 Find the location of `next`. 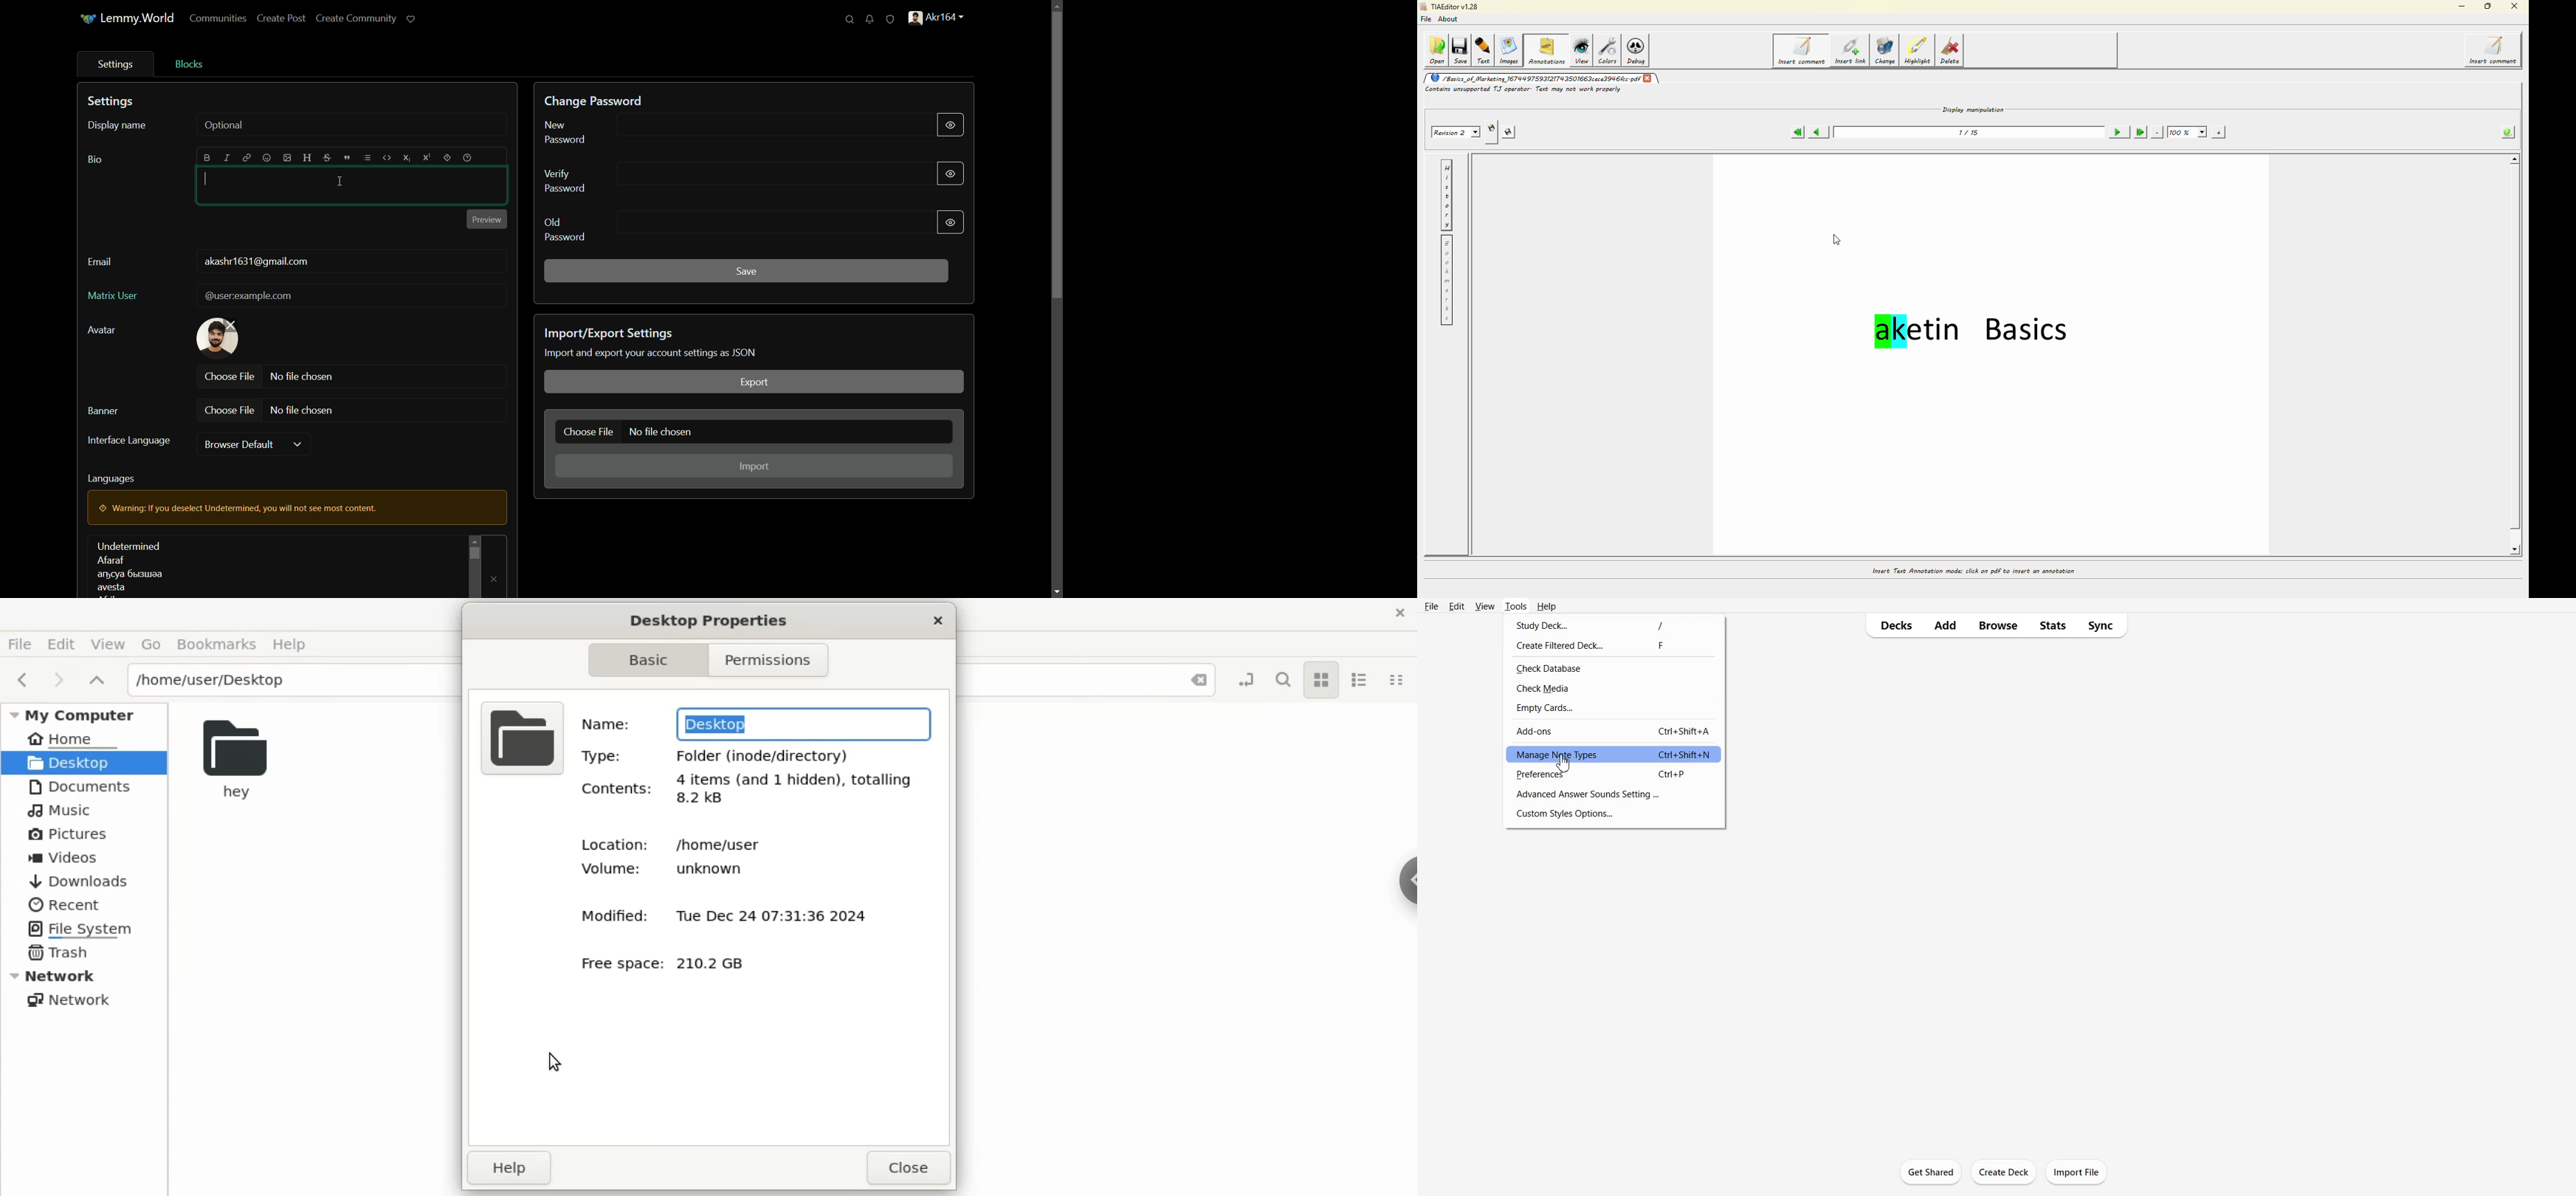

next is located at coordinates (61, 683).